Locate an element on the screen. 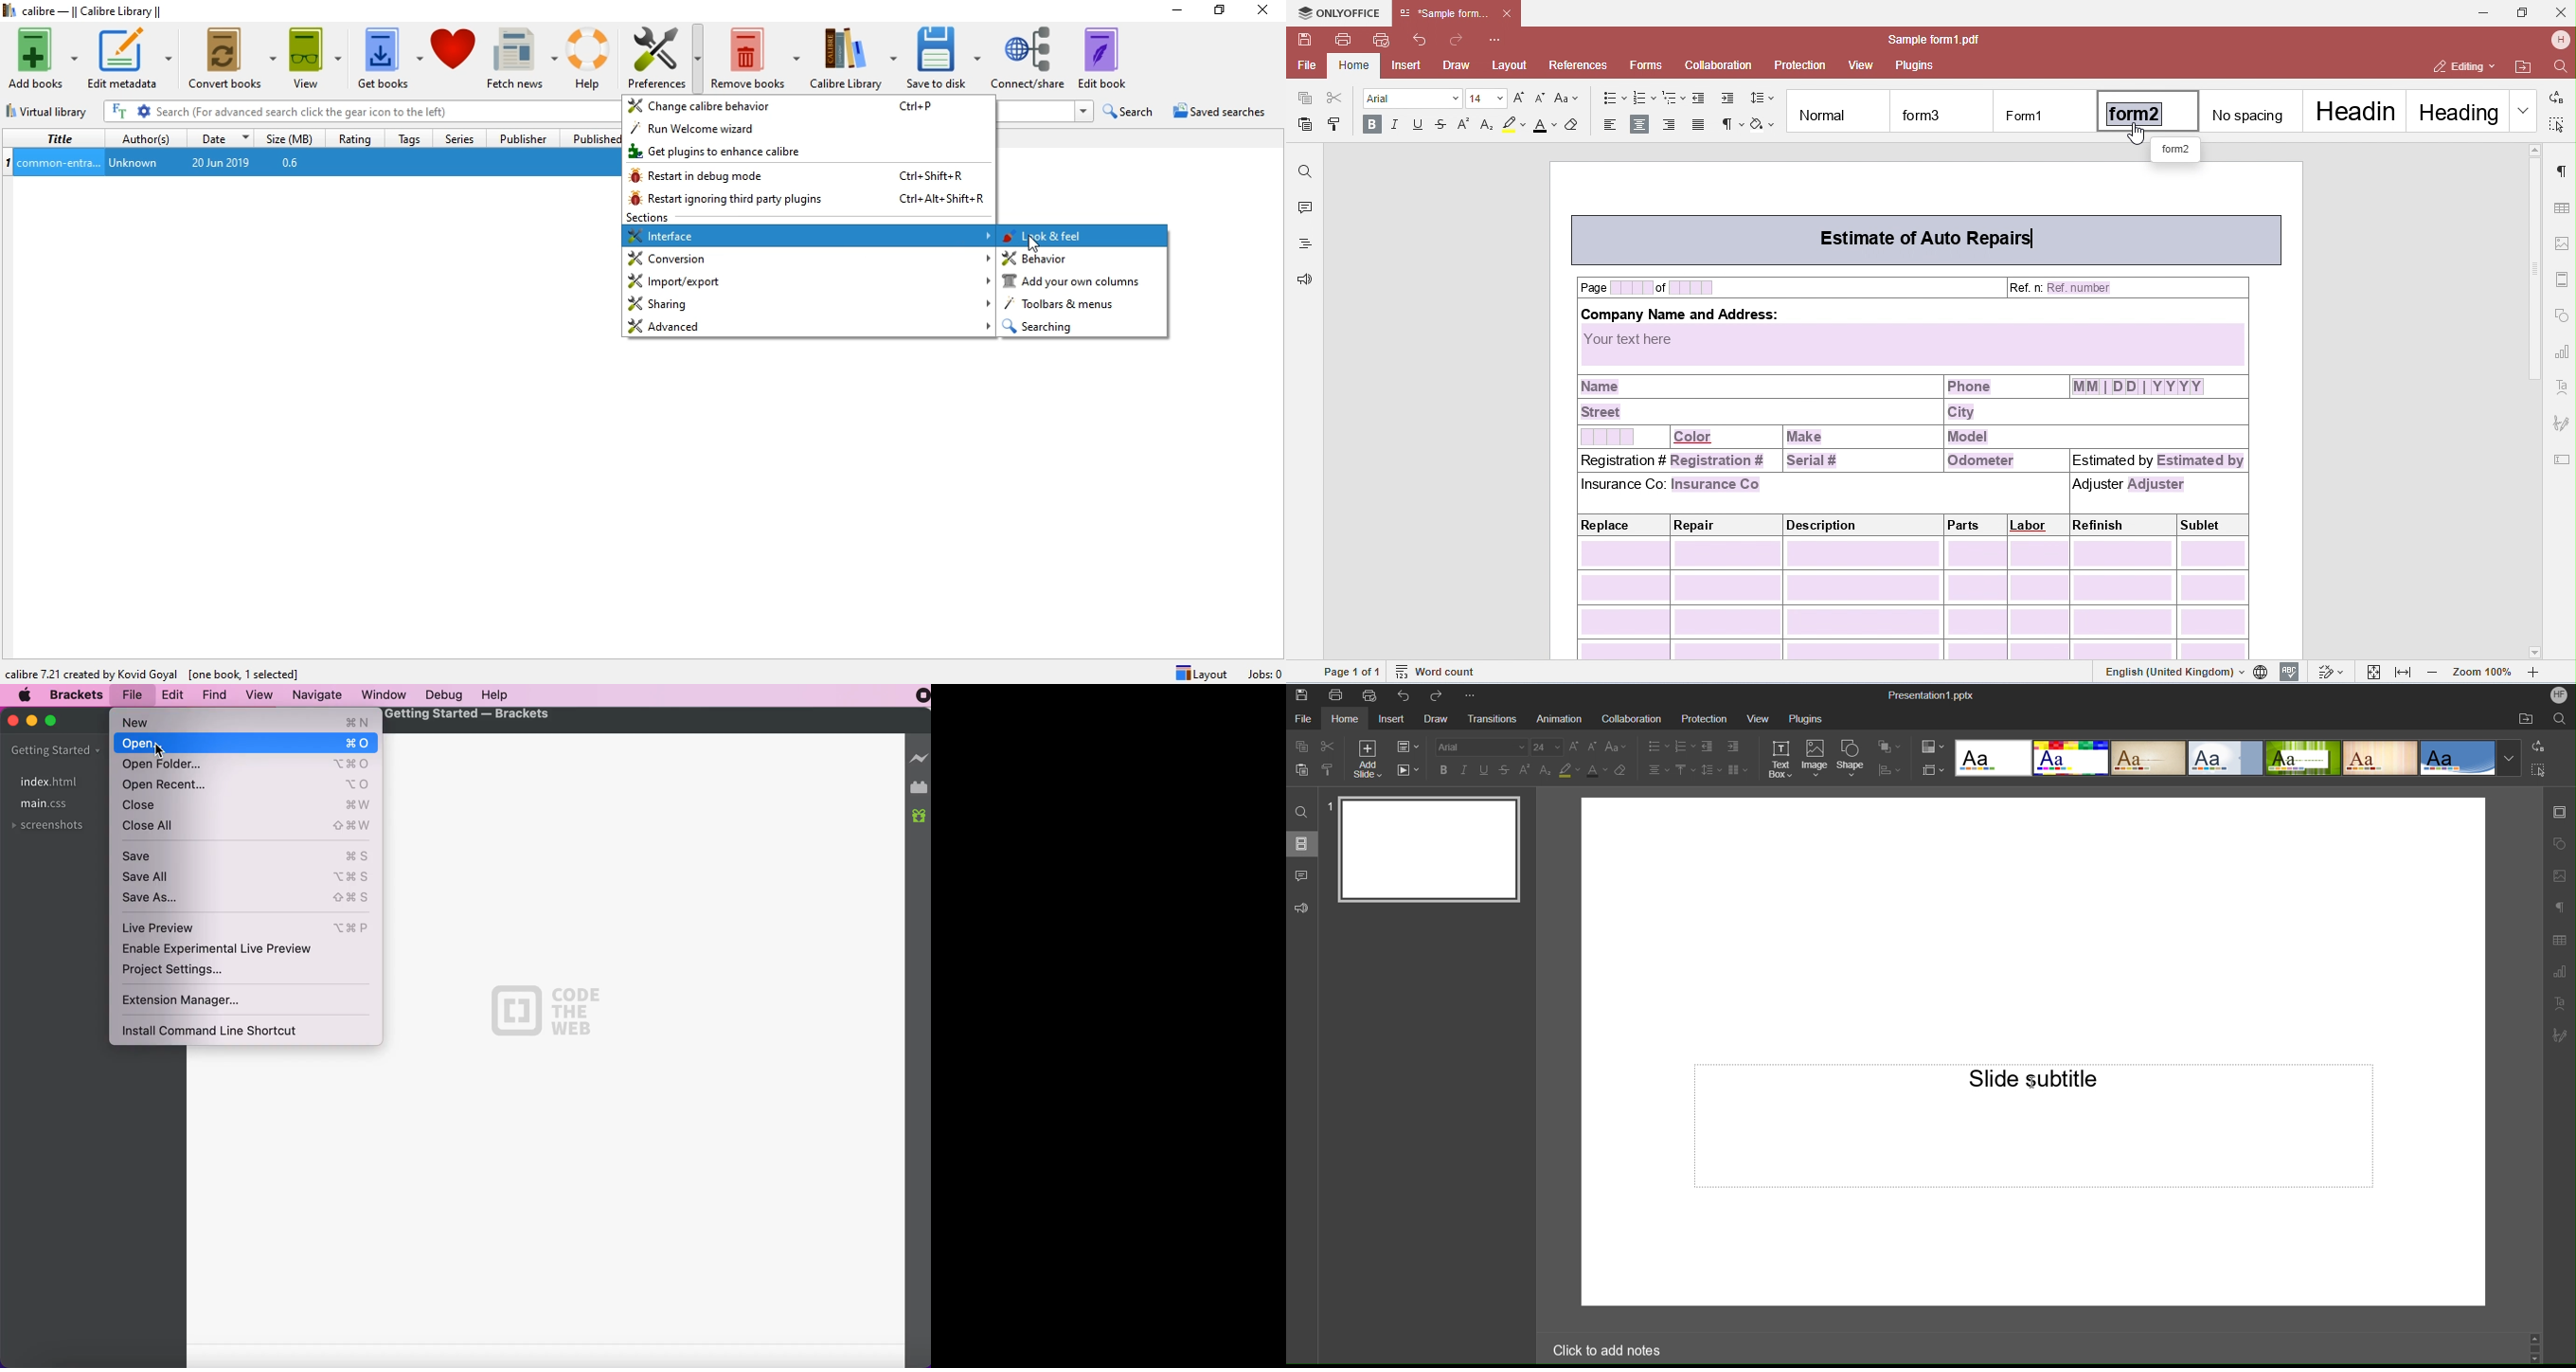 This screenshot has width=2576, height=1372. Tags is located at coordinates (409, 138).